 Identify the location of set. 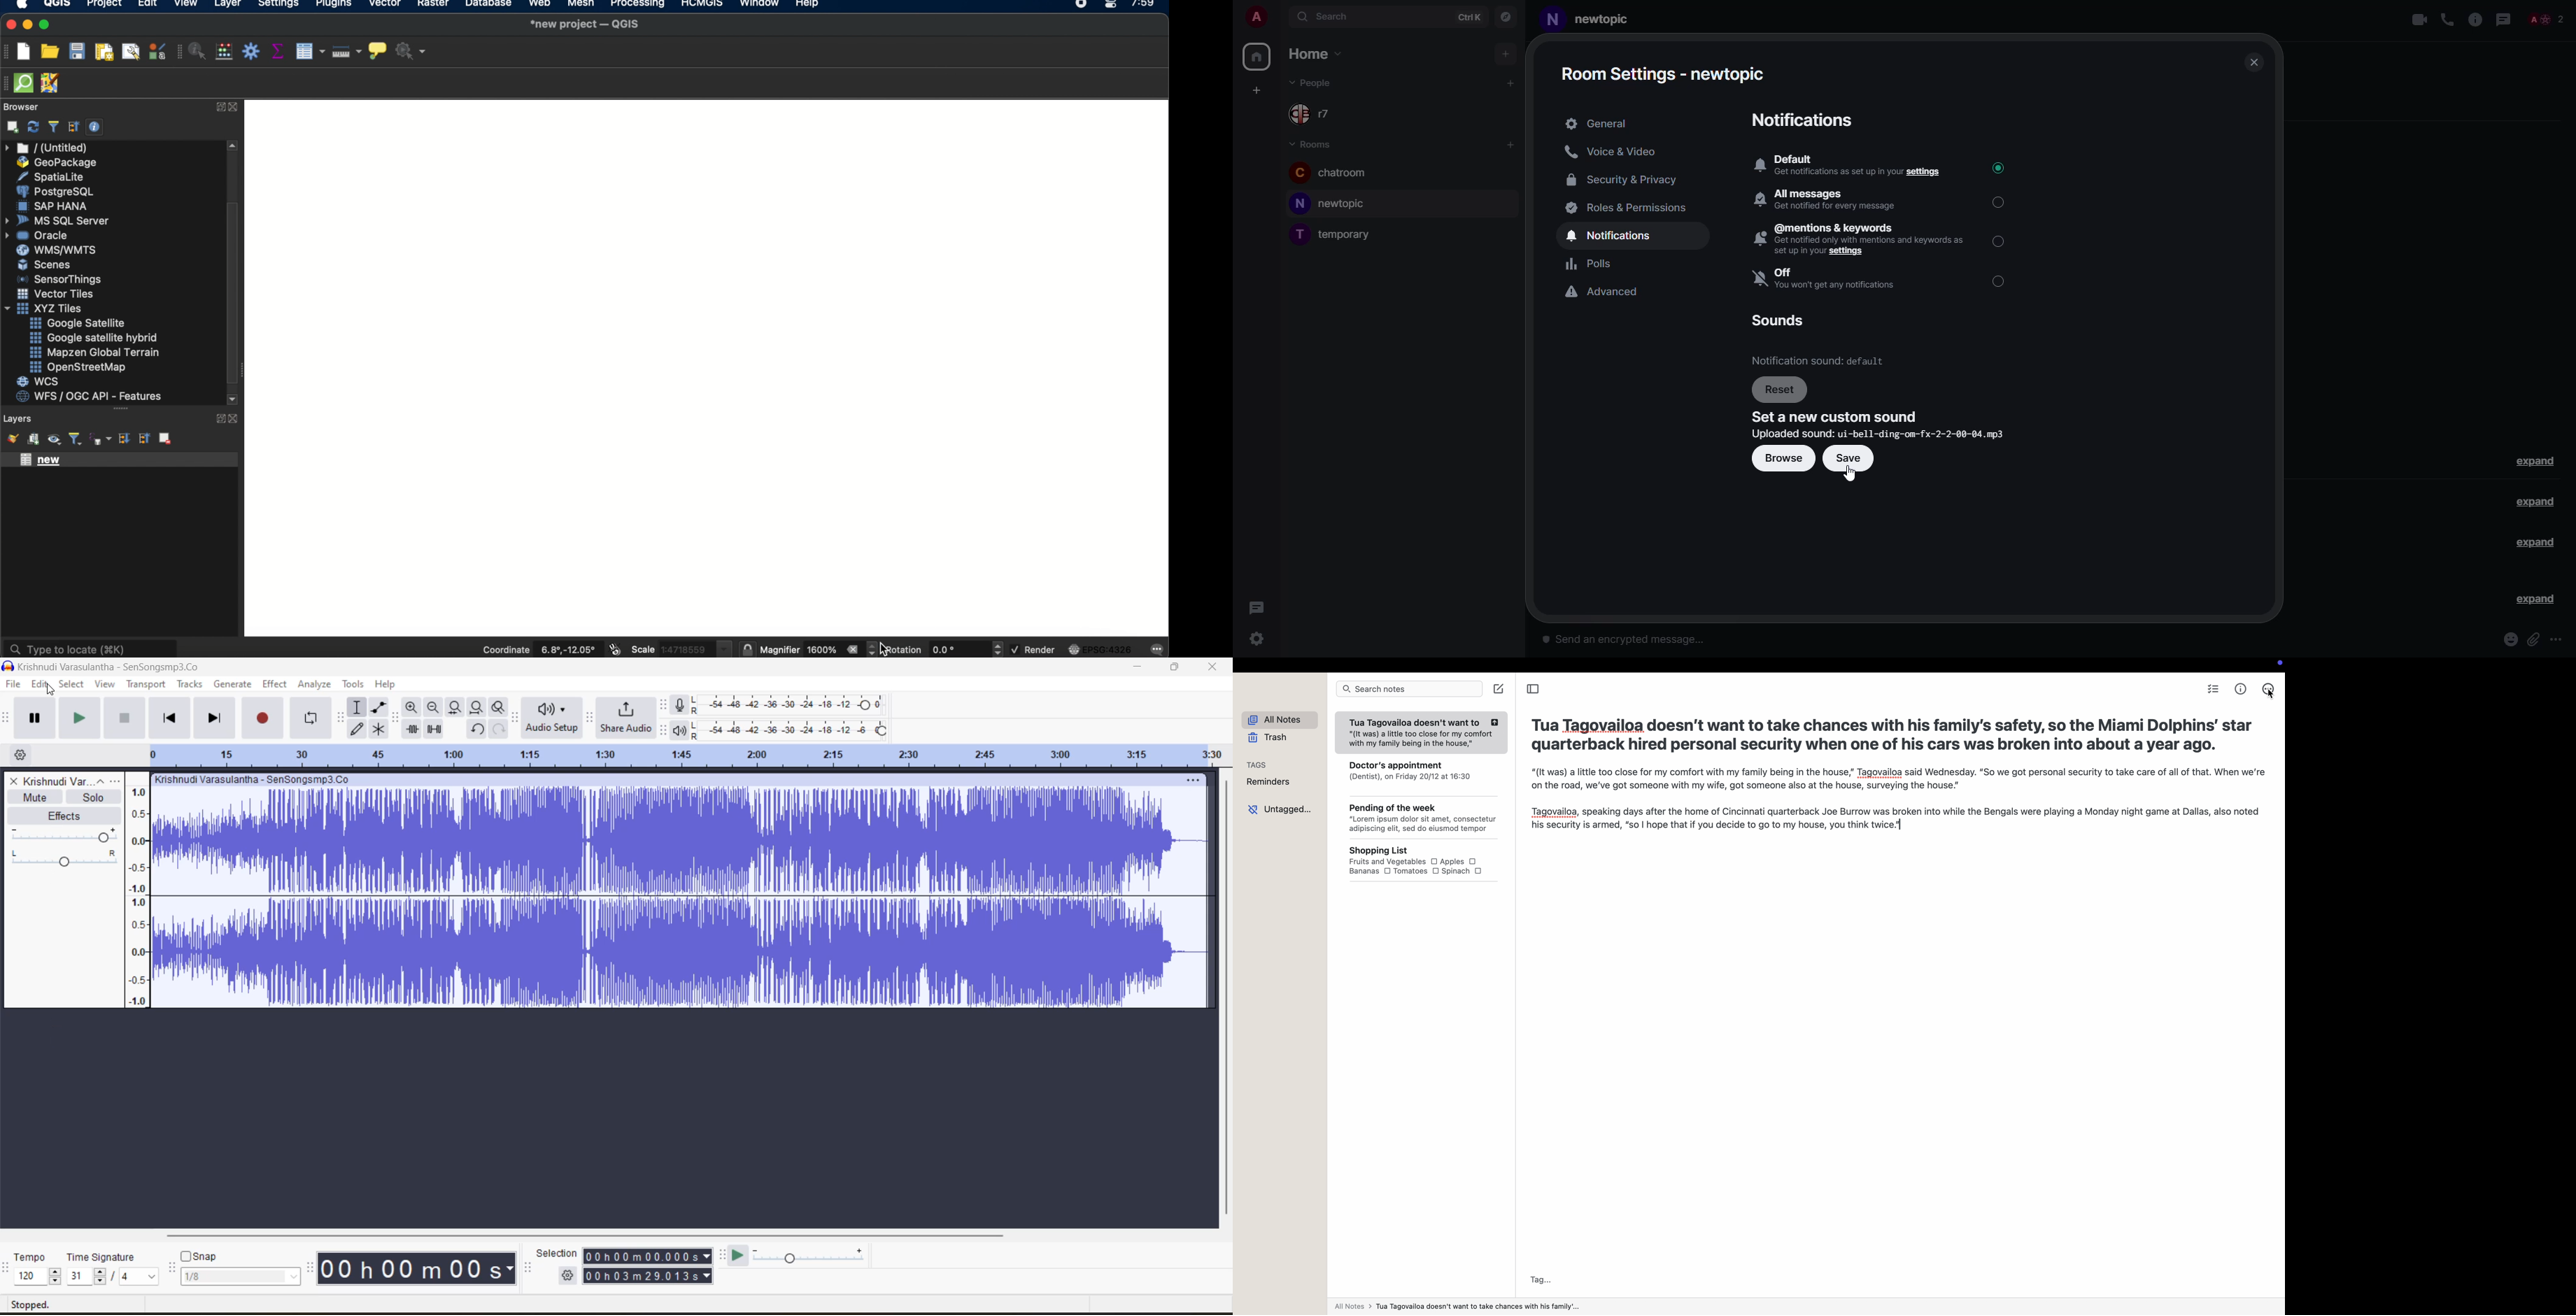
(1836, 417).